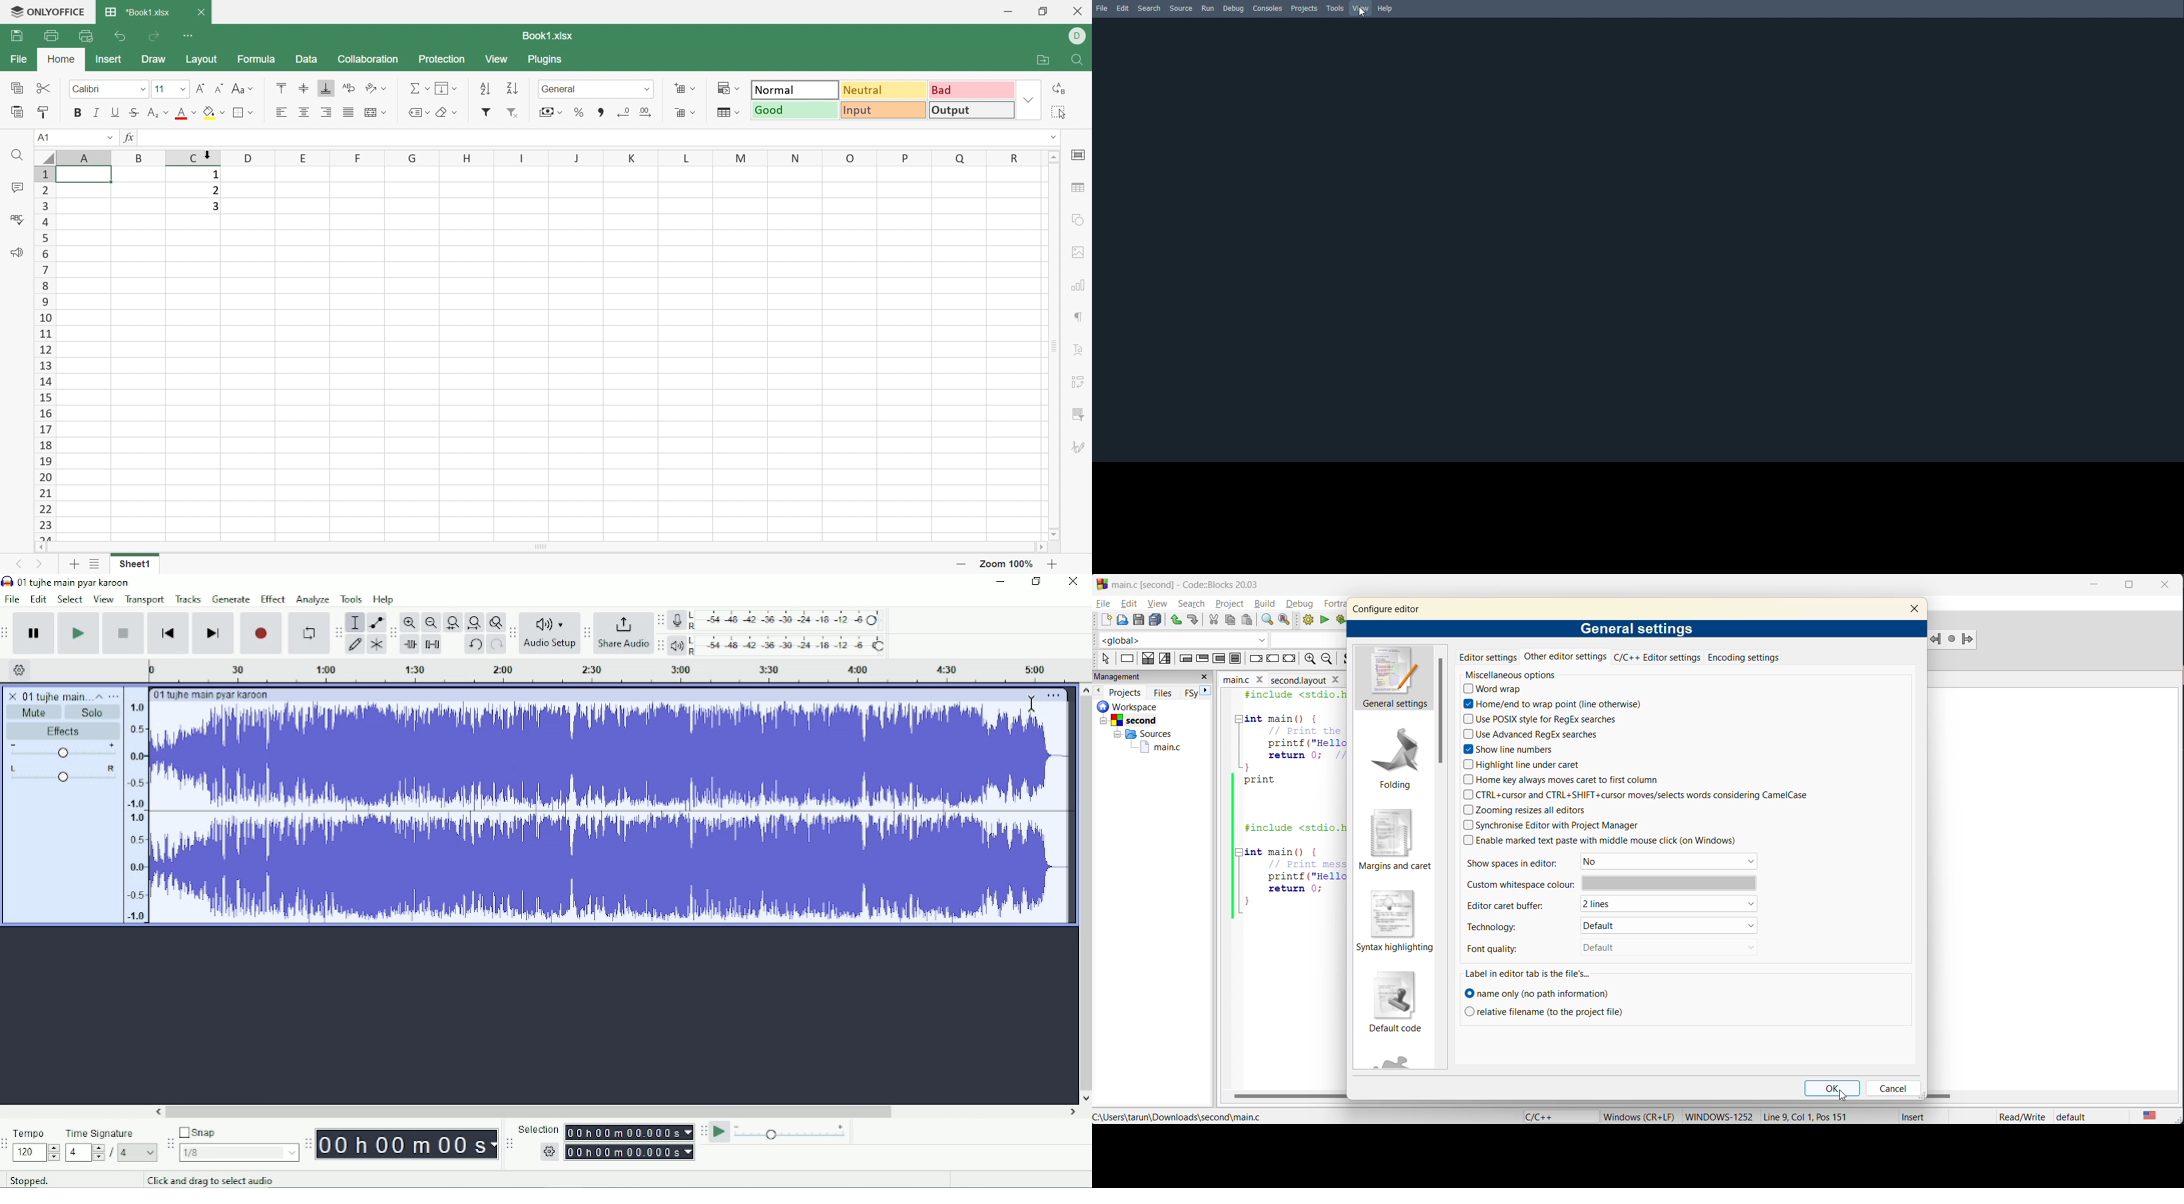 The image size is (2184, 1204). I want to click on Add Sheet, so click(72, 565).